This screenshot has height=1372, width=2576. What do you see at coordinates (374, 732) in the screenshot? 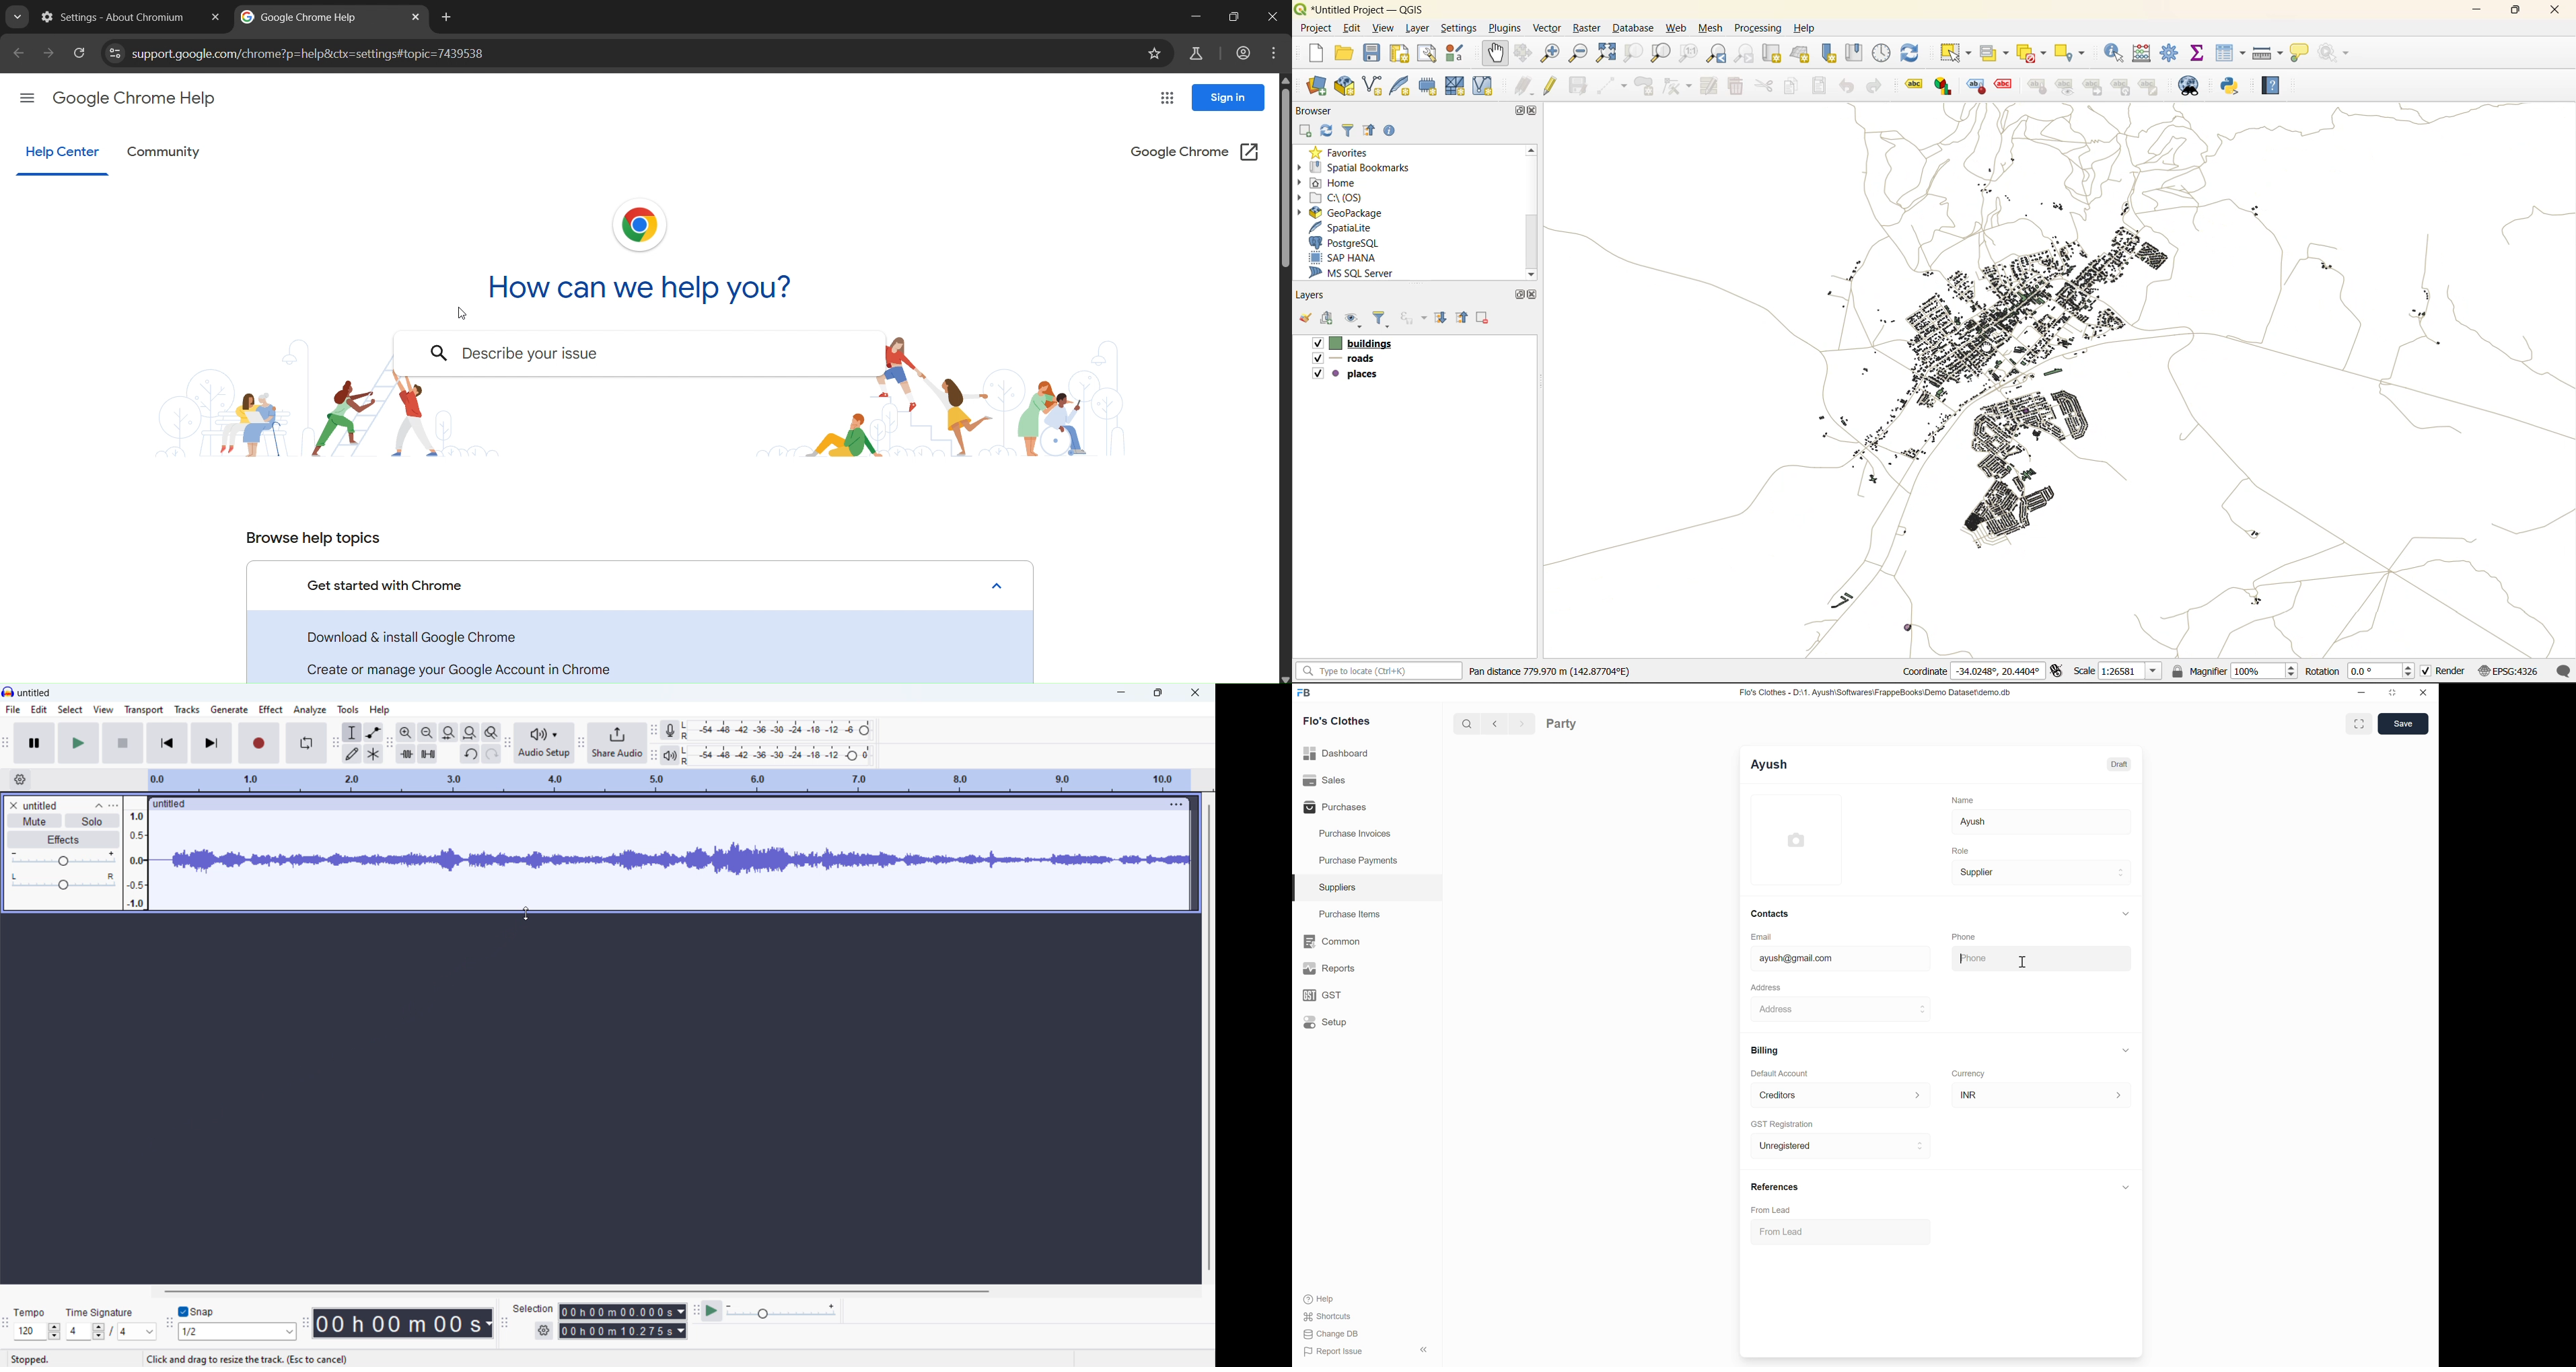
I see `envelop tool` at bounding box center [374, 732].